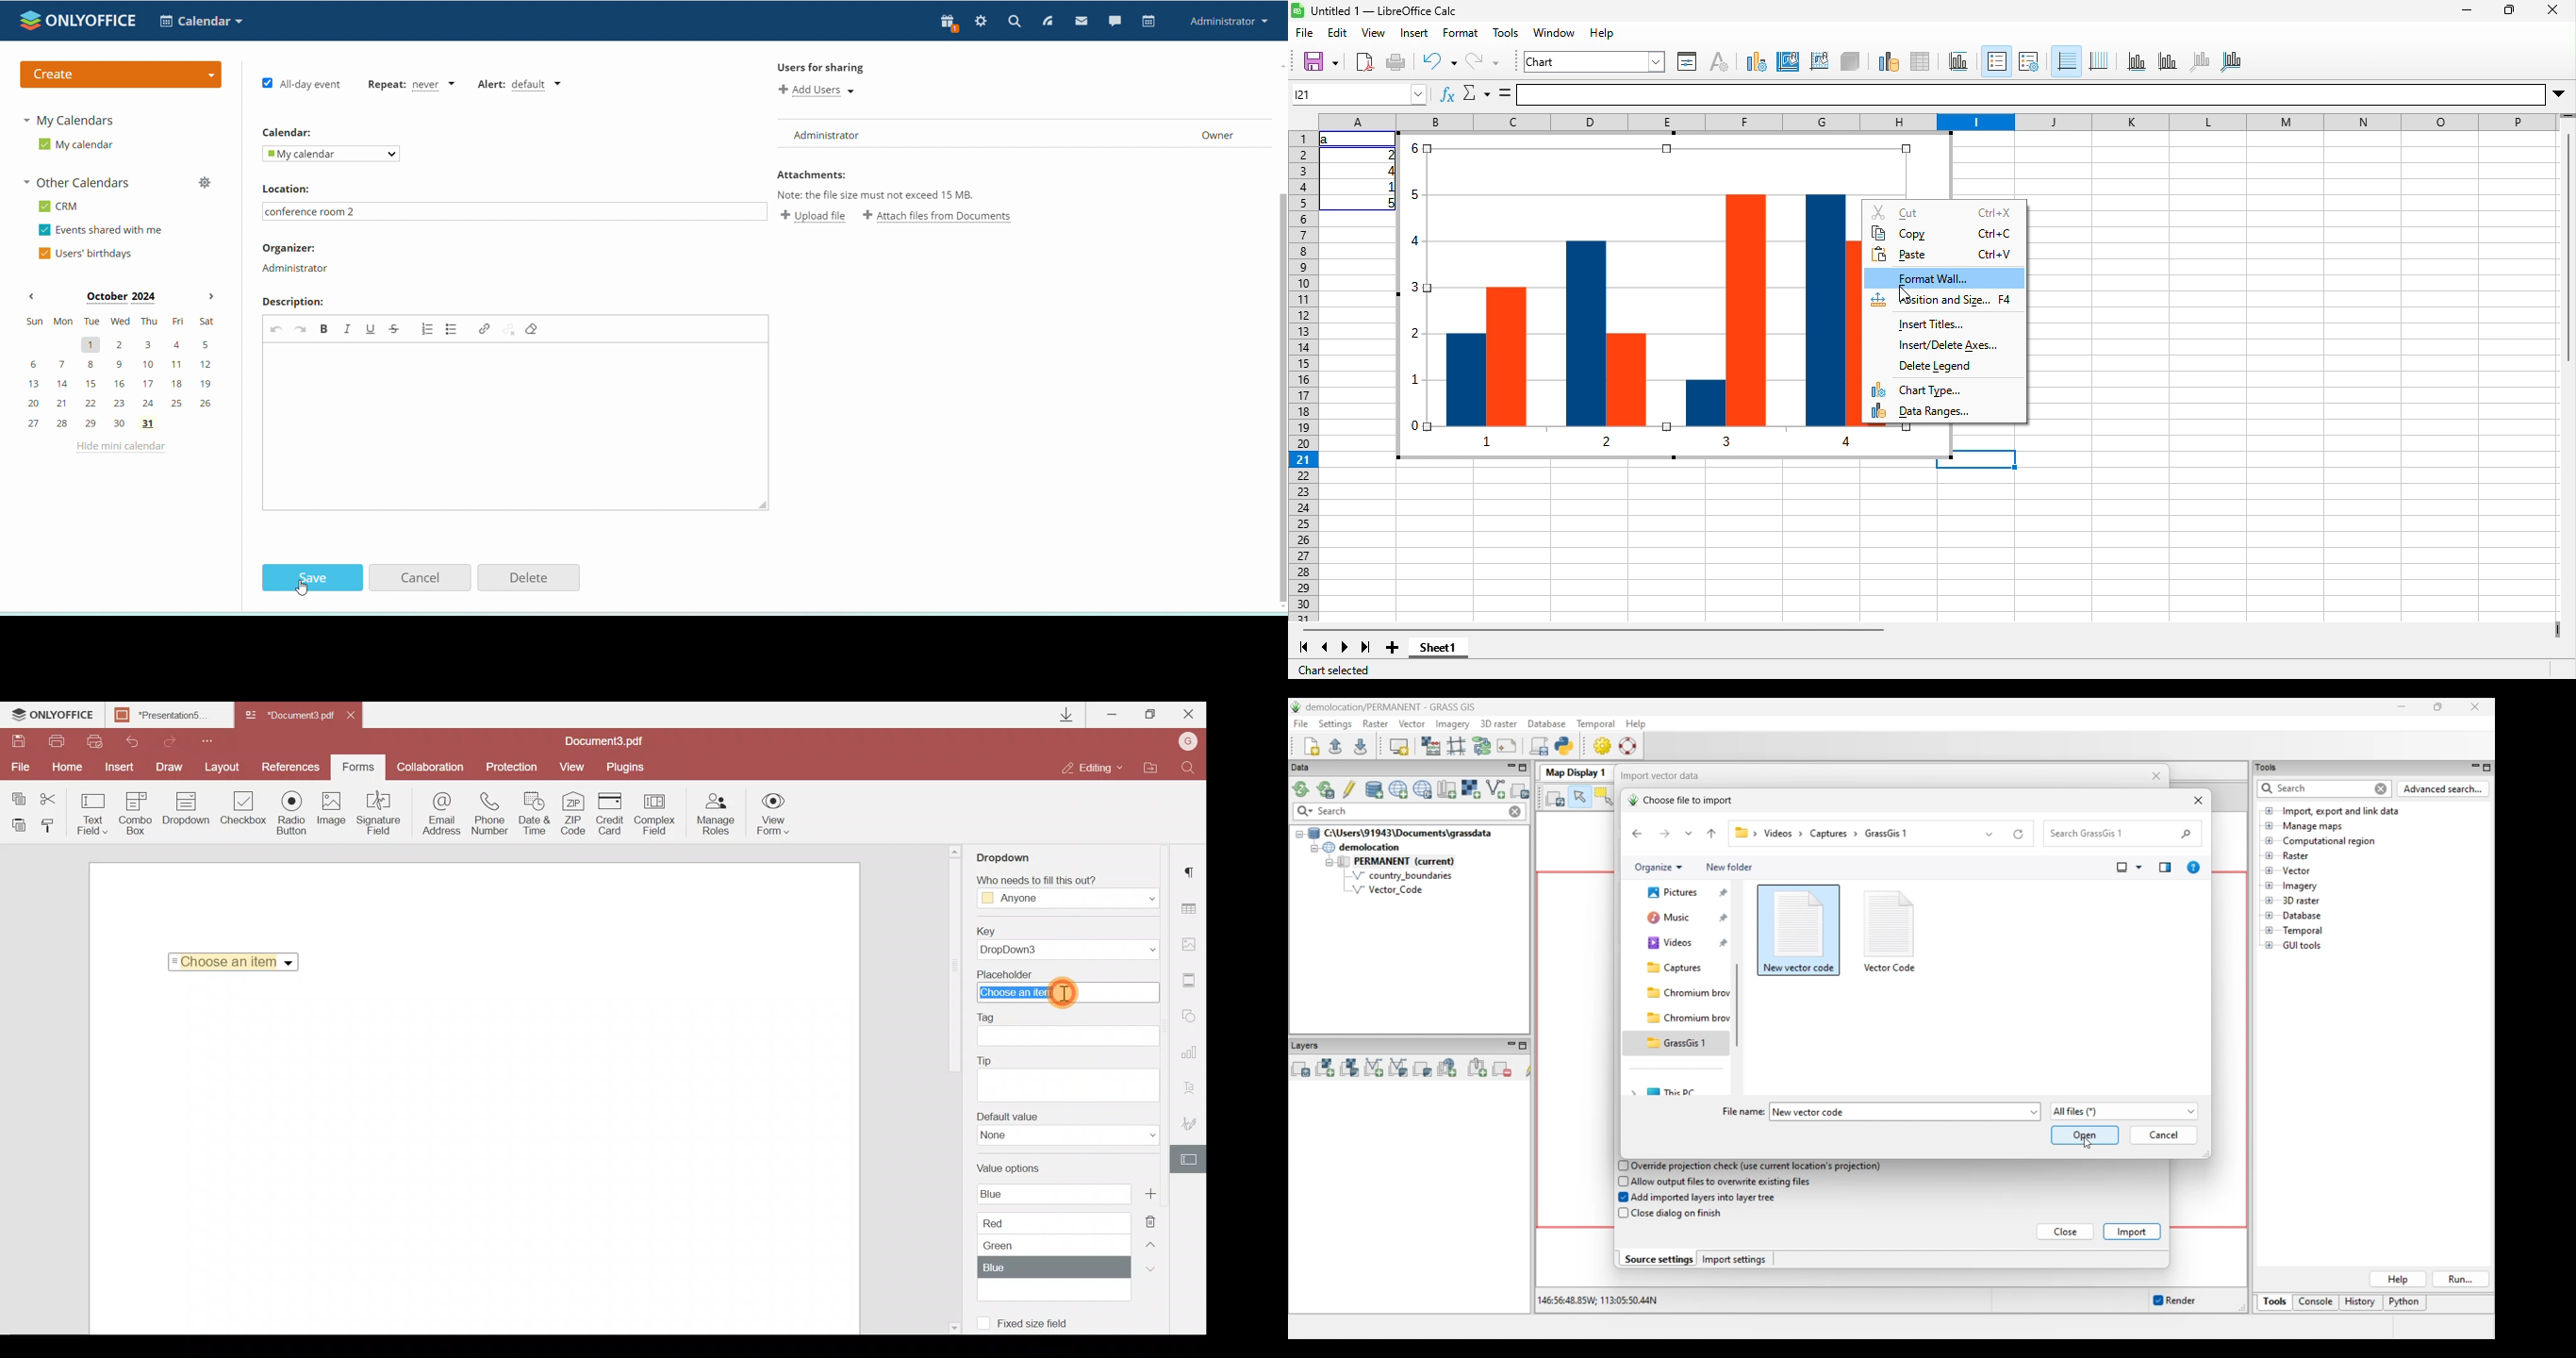 The height and width of the screenshot is (1372, 2576). I want to click on 4, so click(1388, 171).